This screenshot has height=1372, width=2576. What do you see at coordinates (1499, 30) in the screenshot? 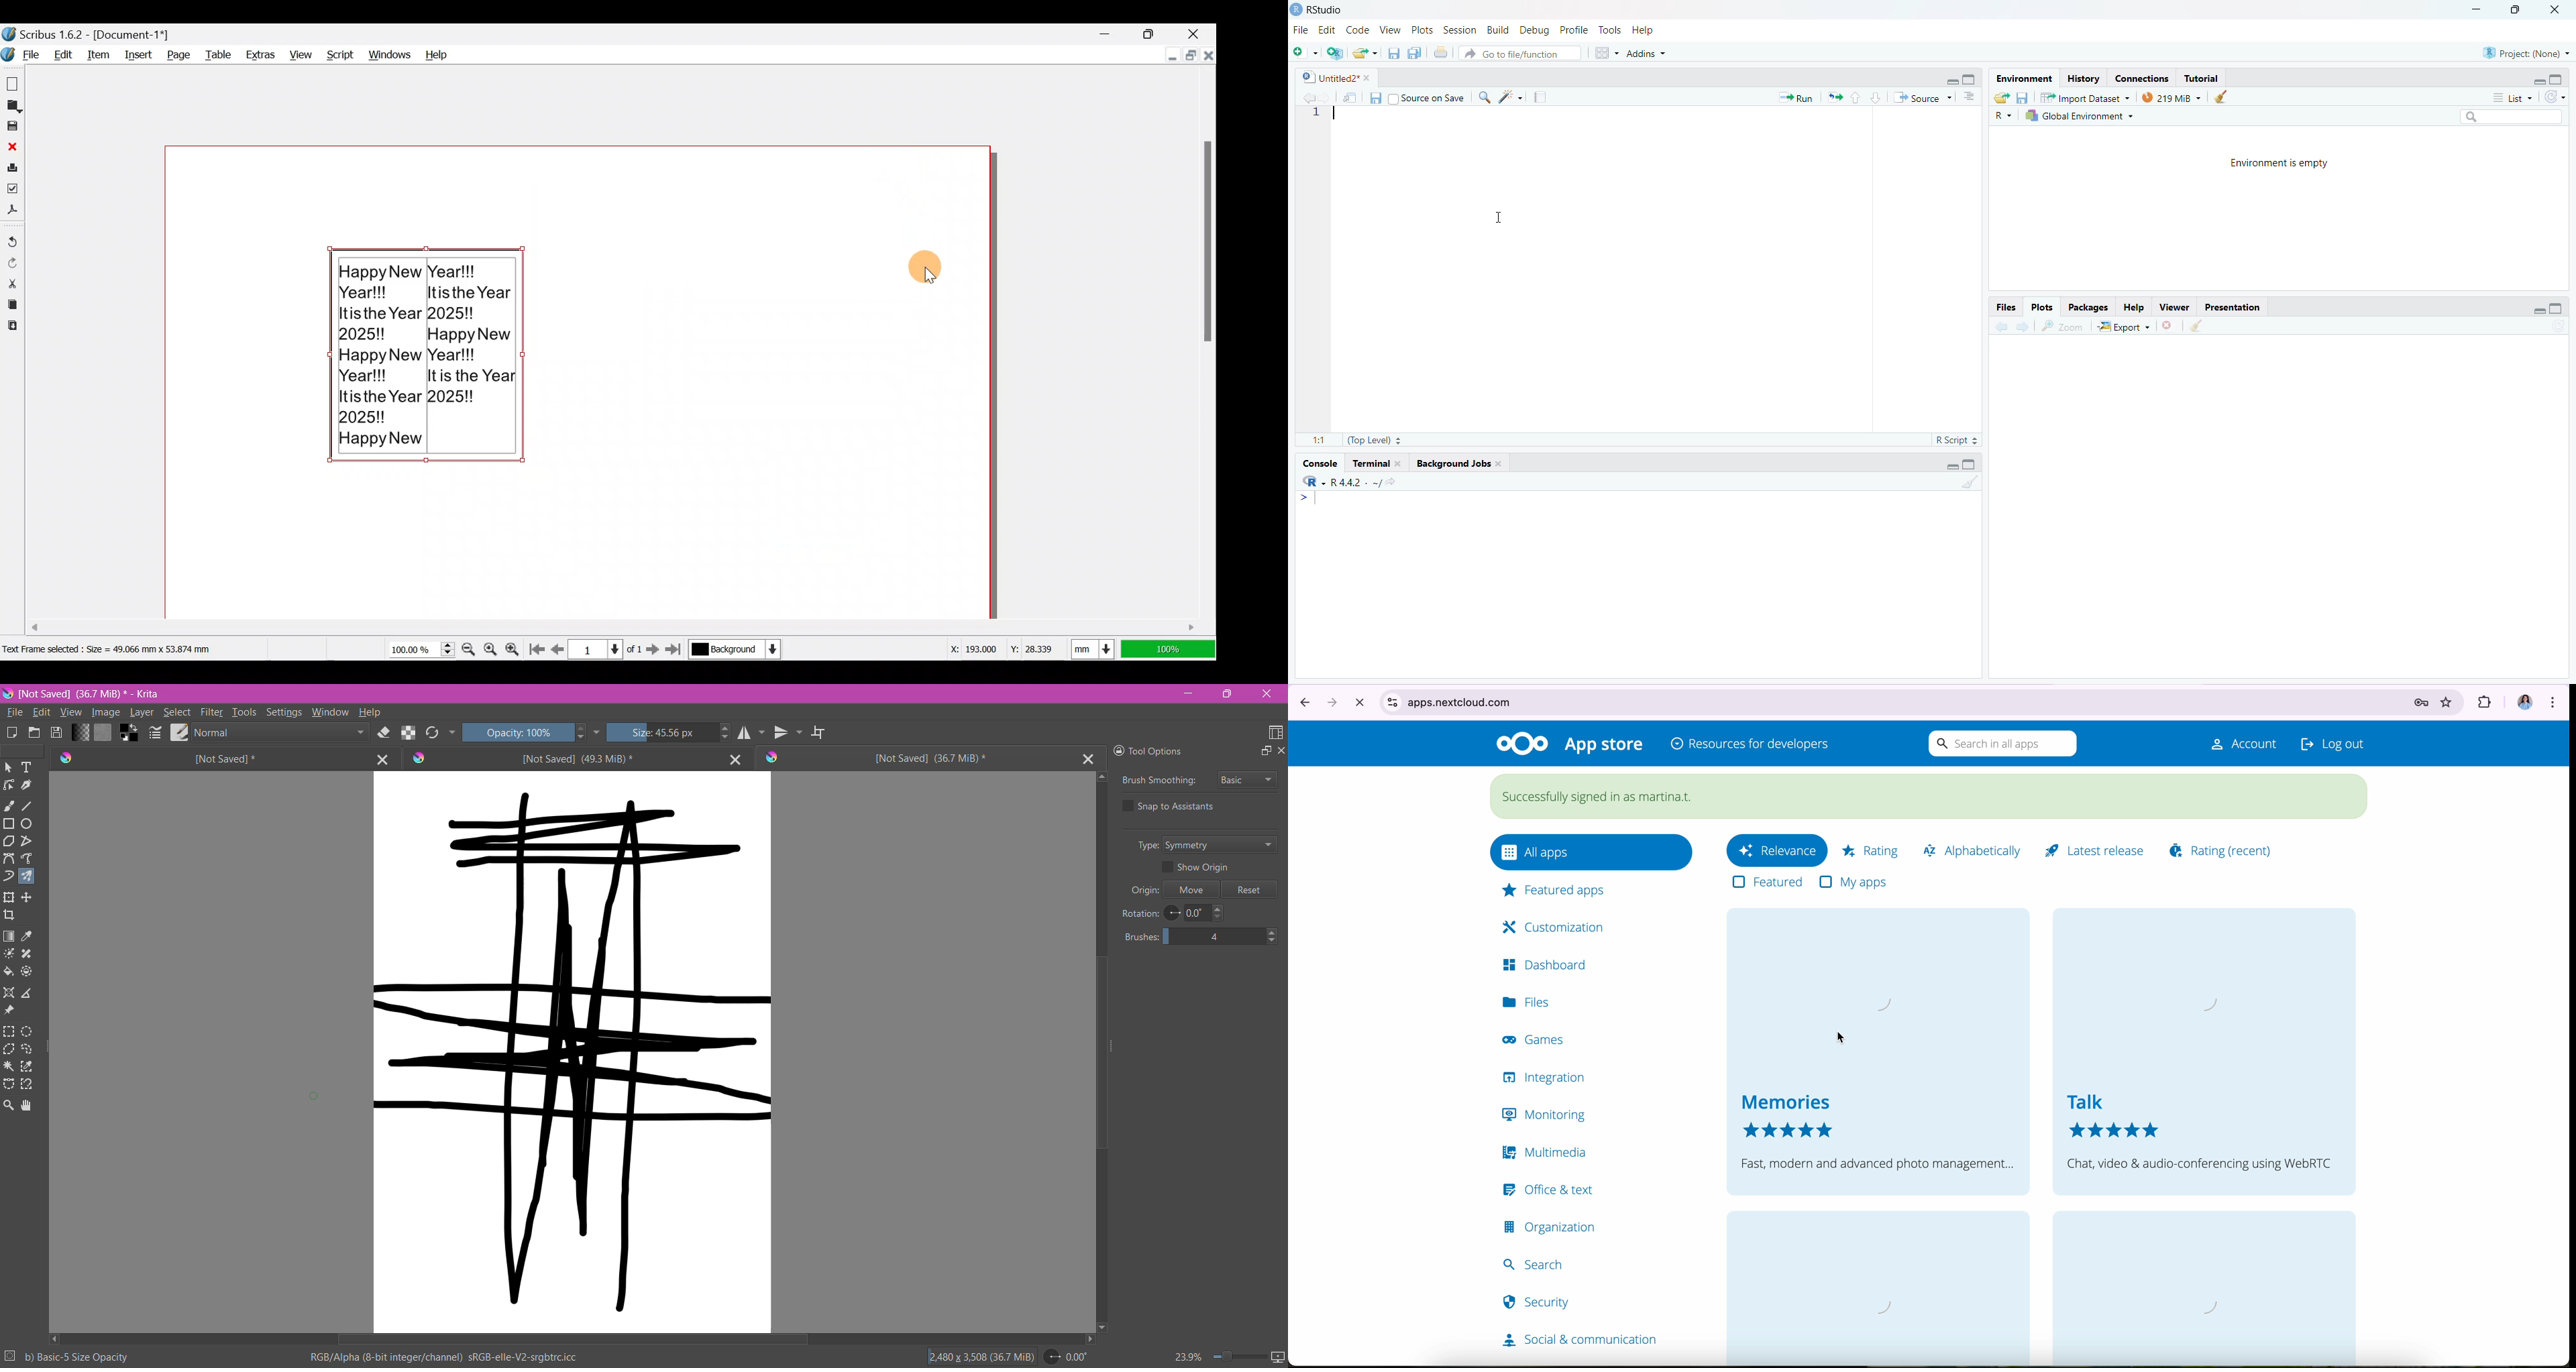
I see `Build` at bounding box center [1499, 30].